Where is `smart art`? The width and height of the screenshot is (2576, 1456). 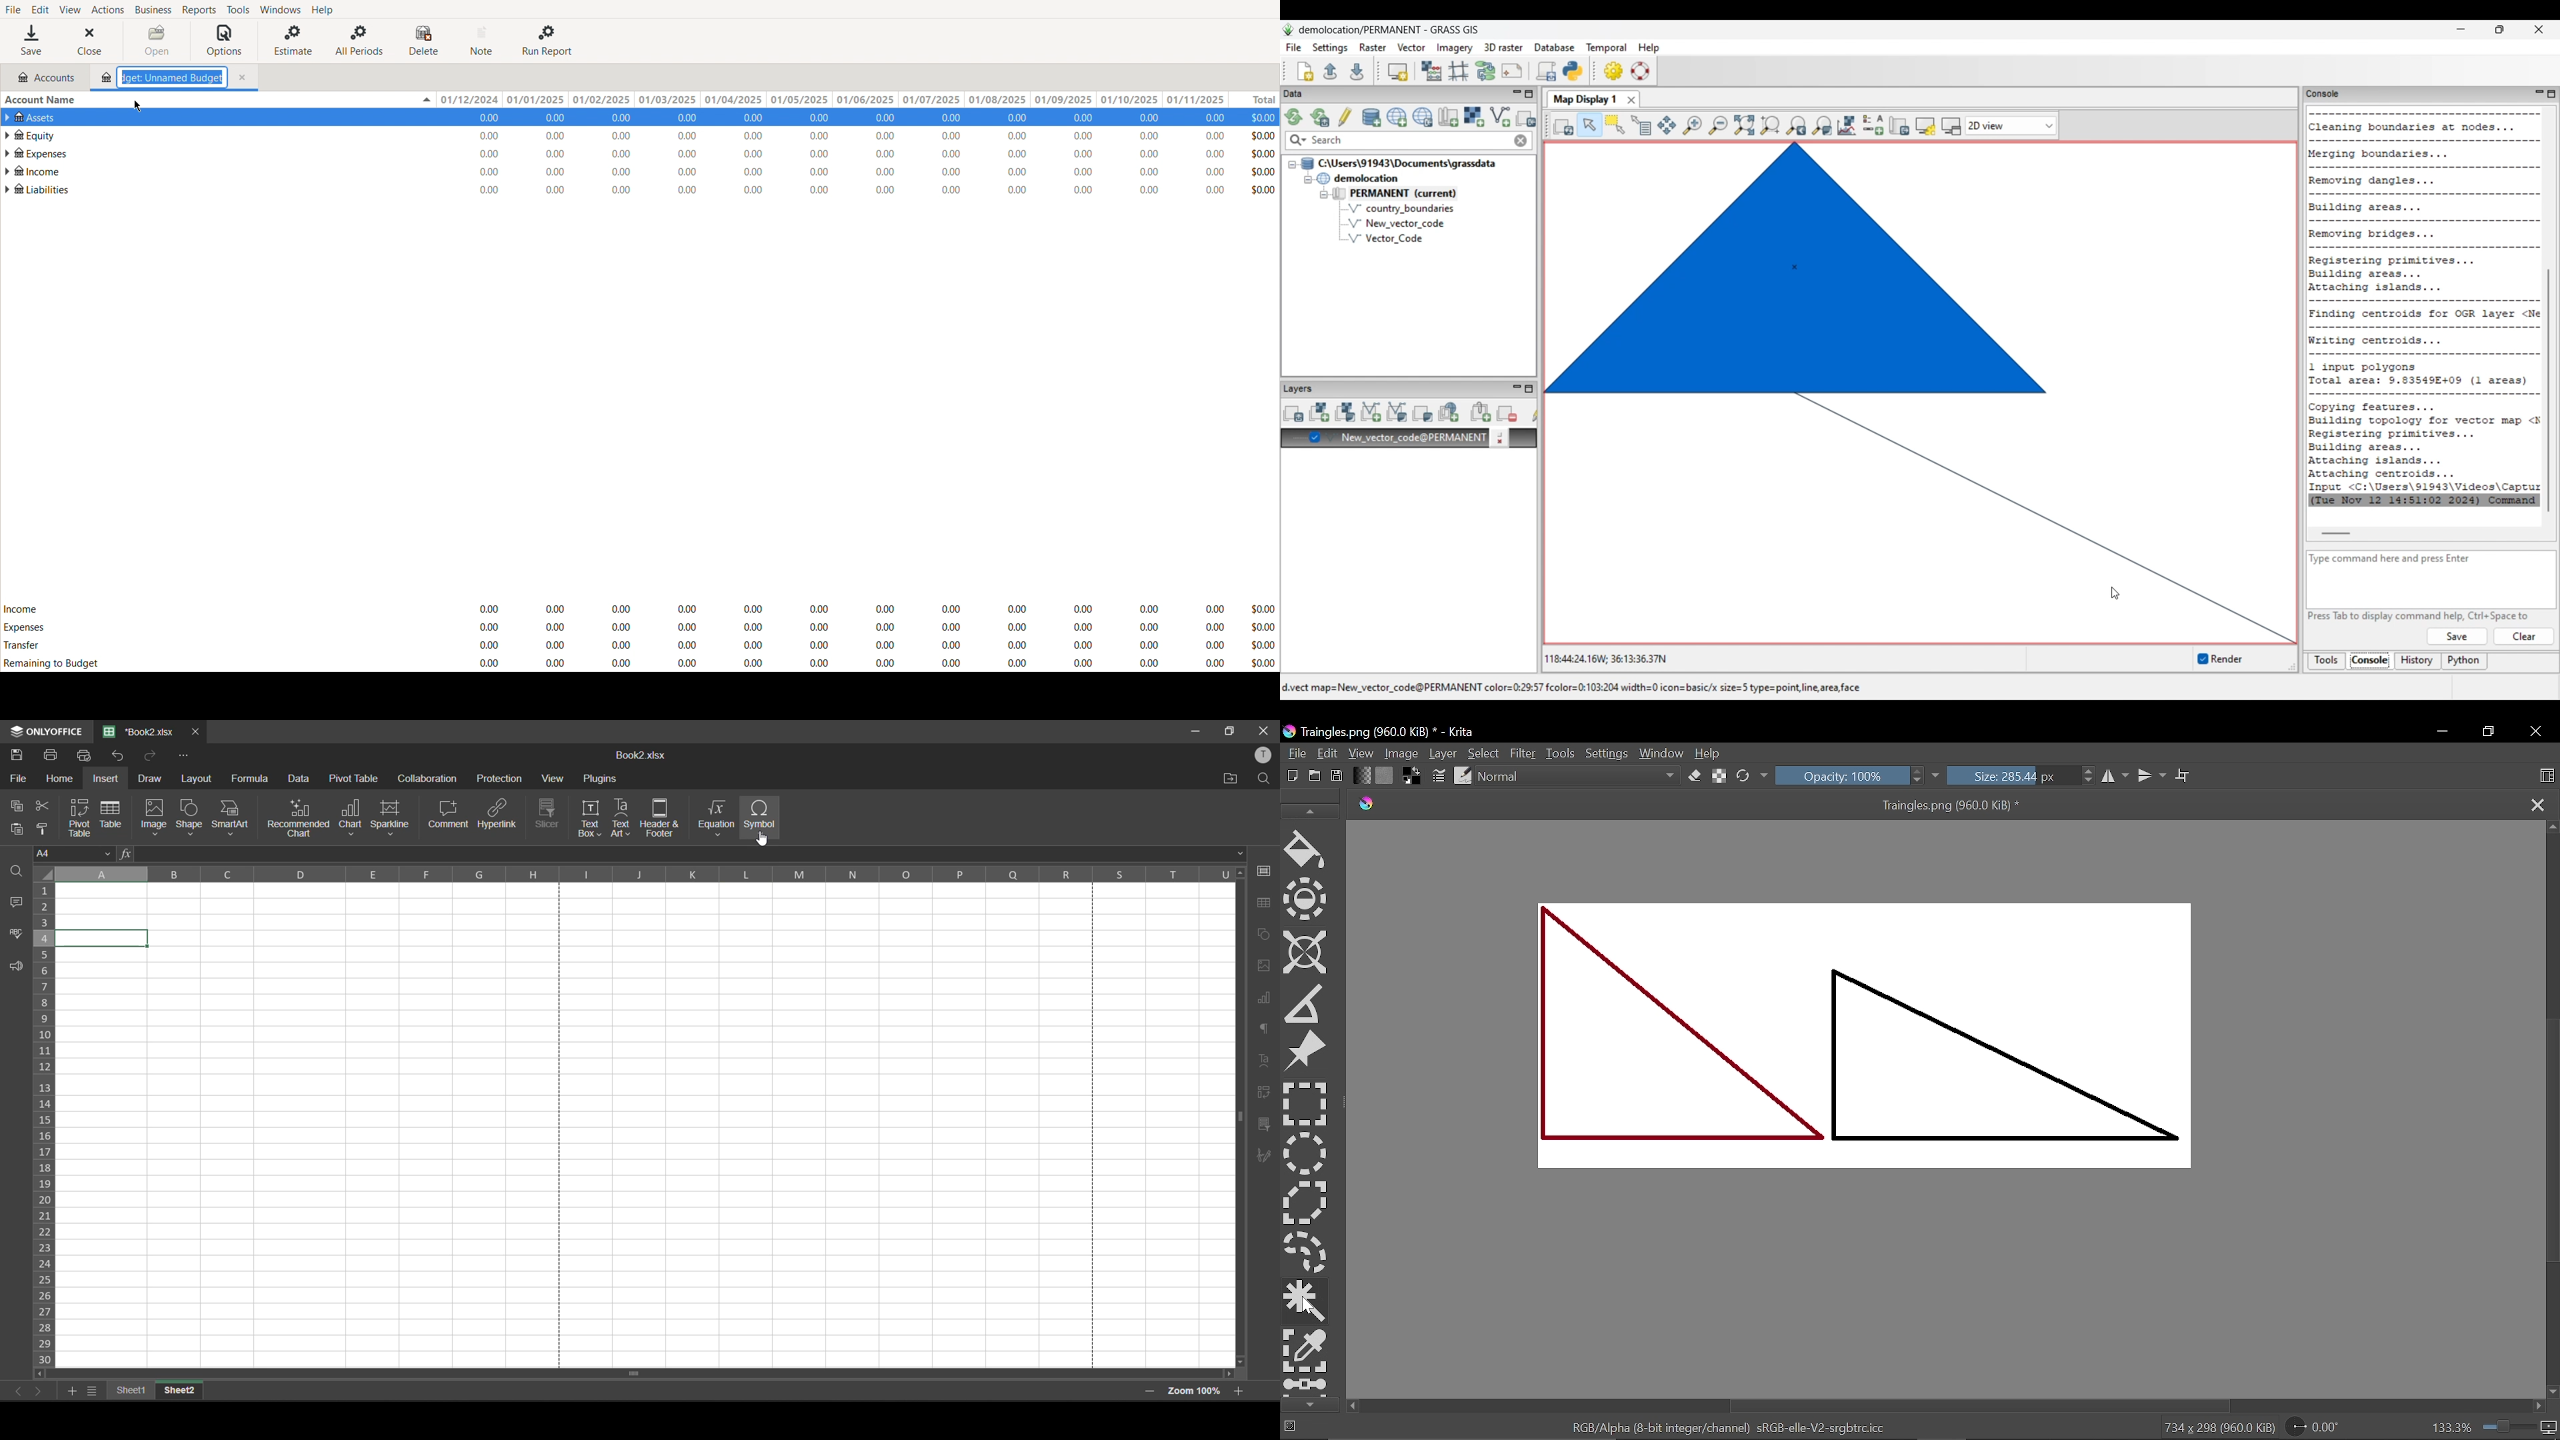 smart art is located at coordinates (234, 819).